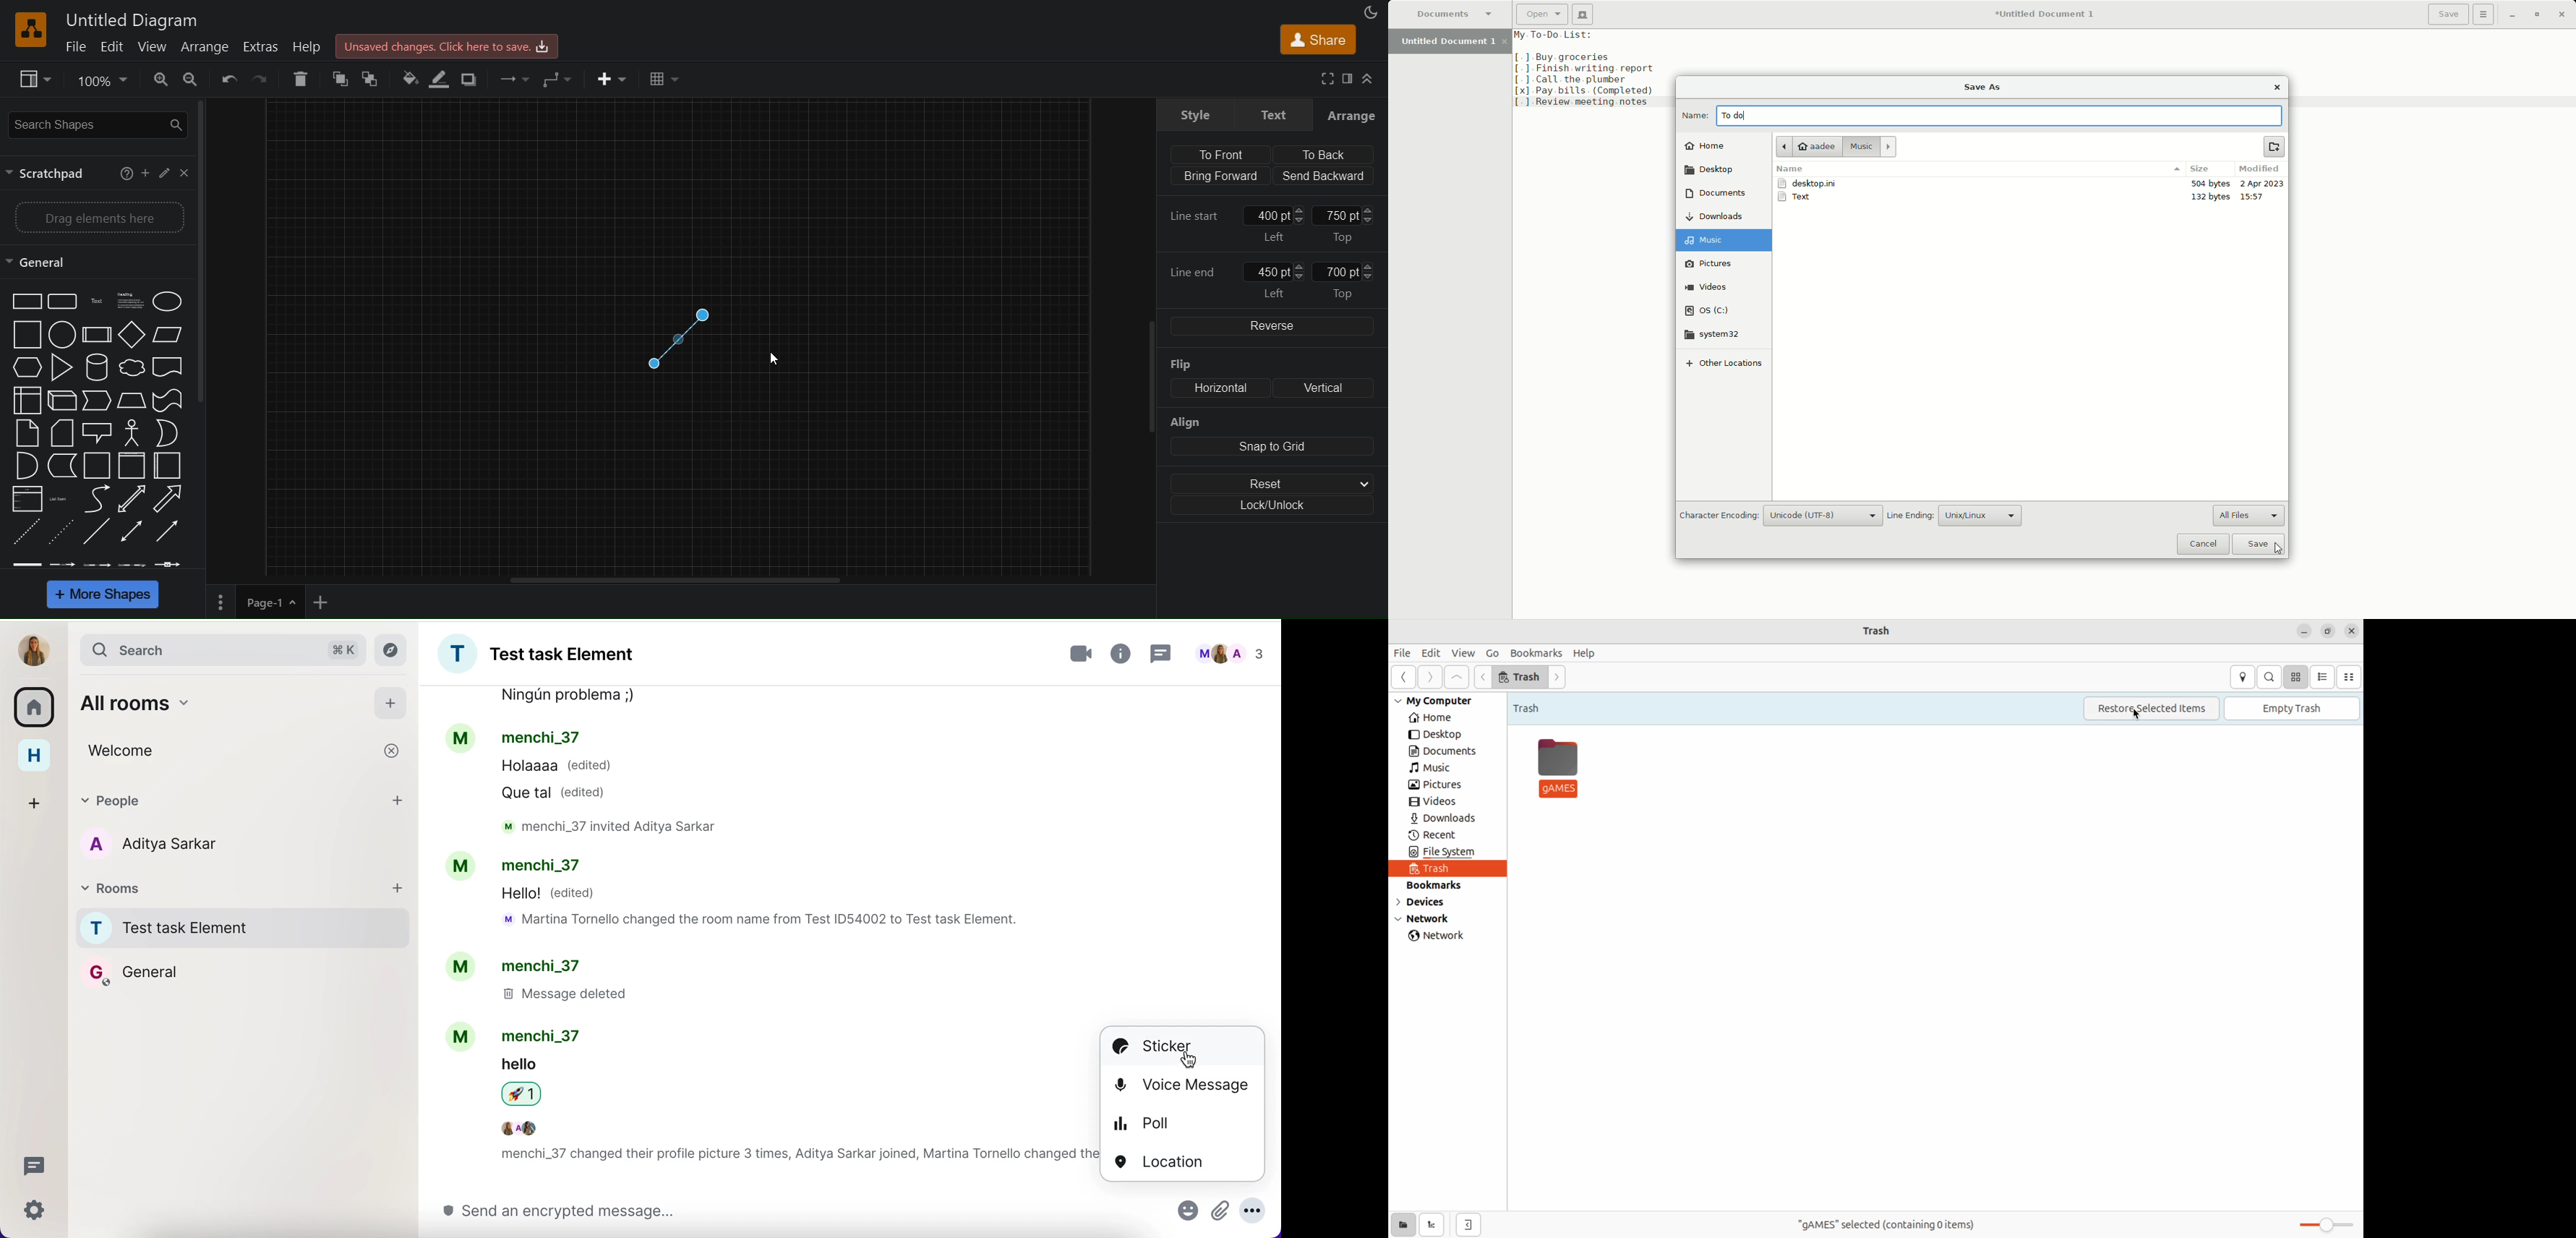  Describe the element at coordinates (1185, 423) in the screenshot. I see `align` at that location.